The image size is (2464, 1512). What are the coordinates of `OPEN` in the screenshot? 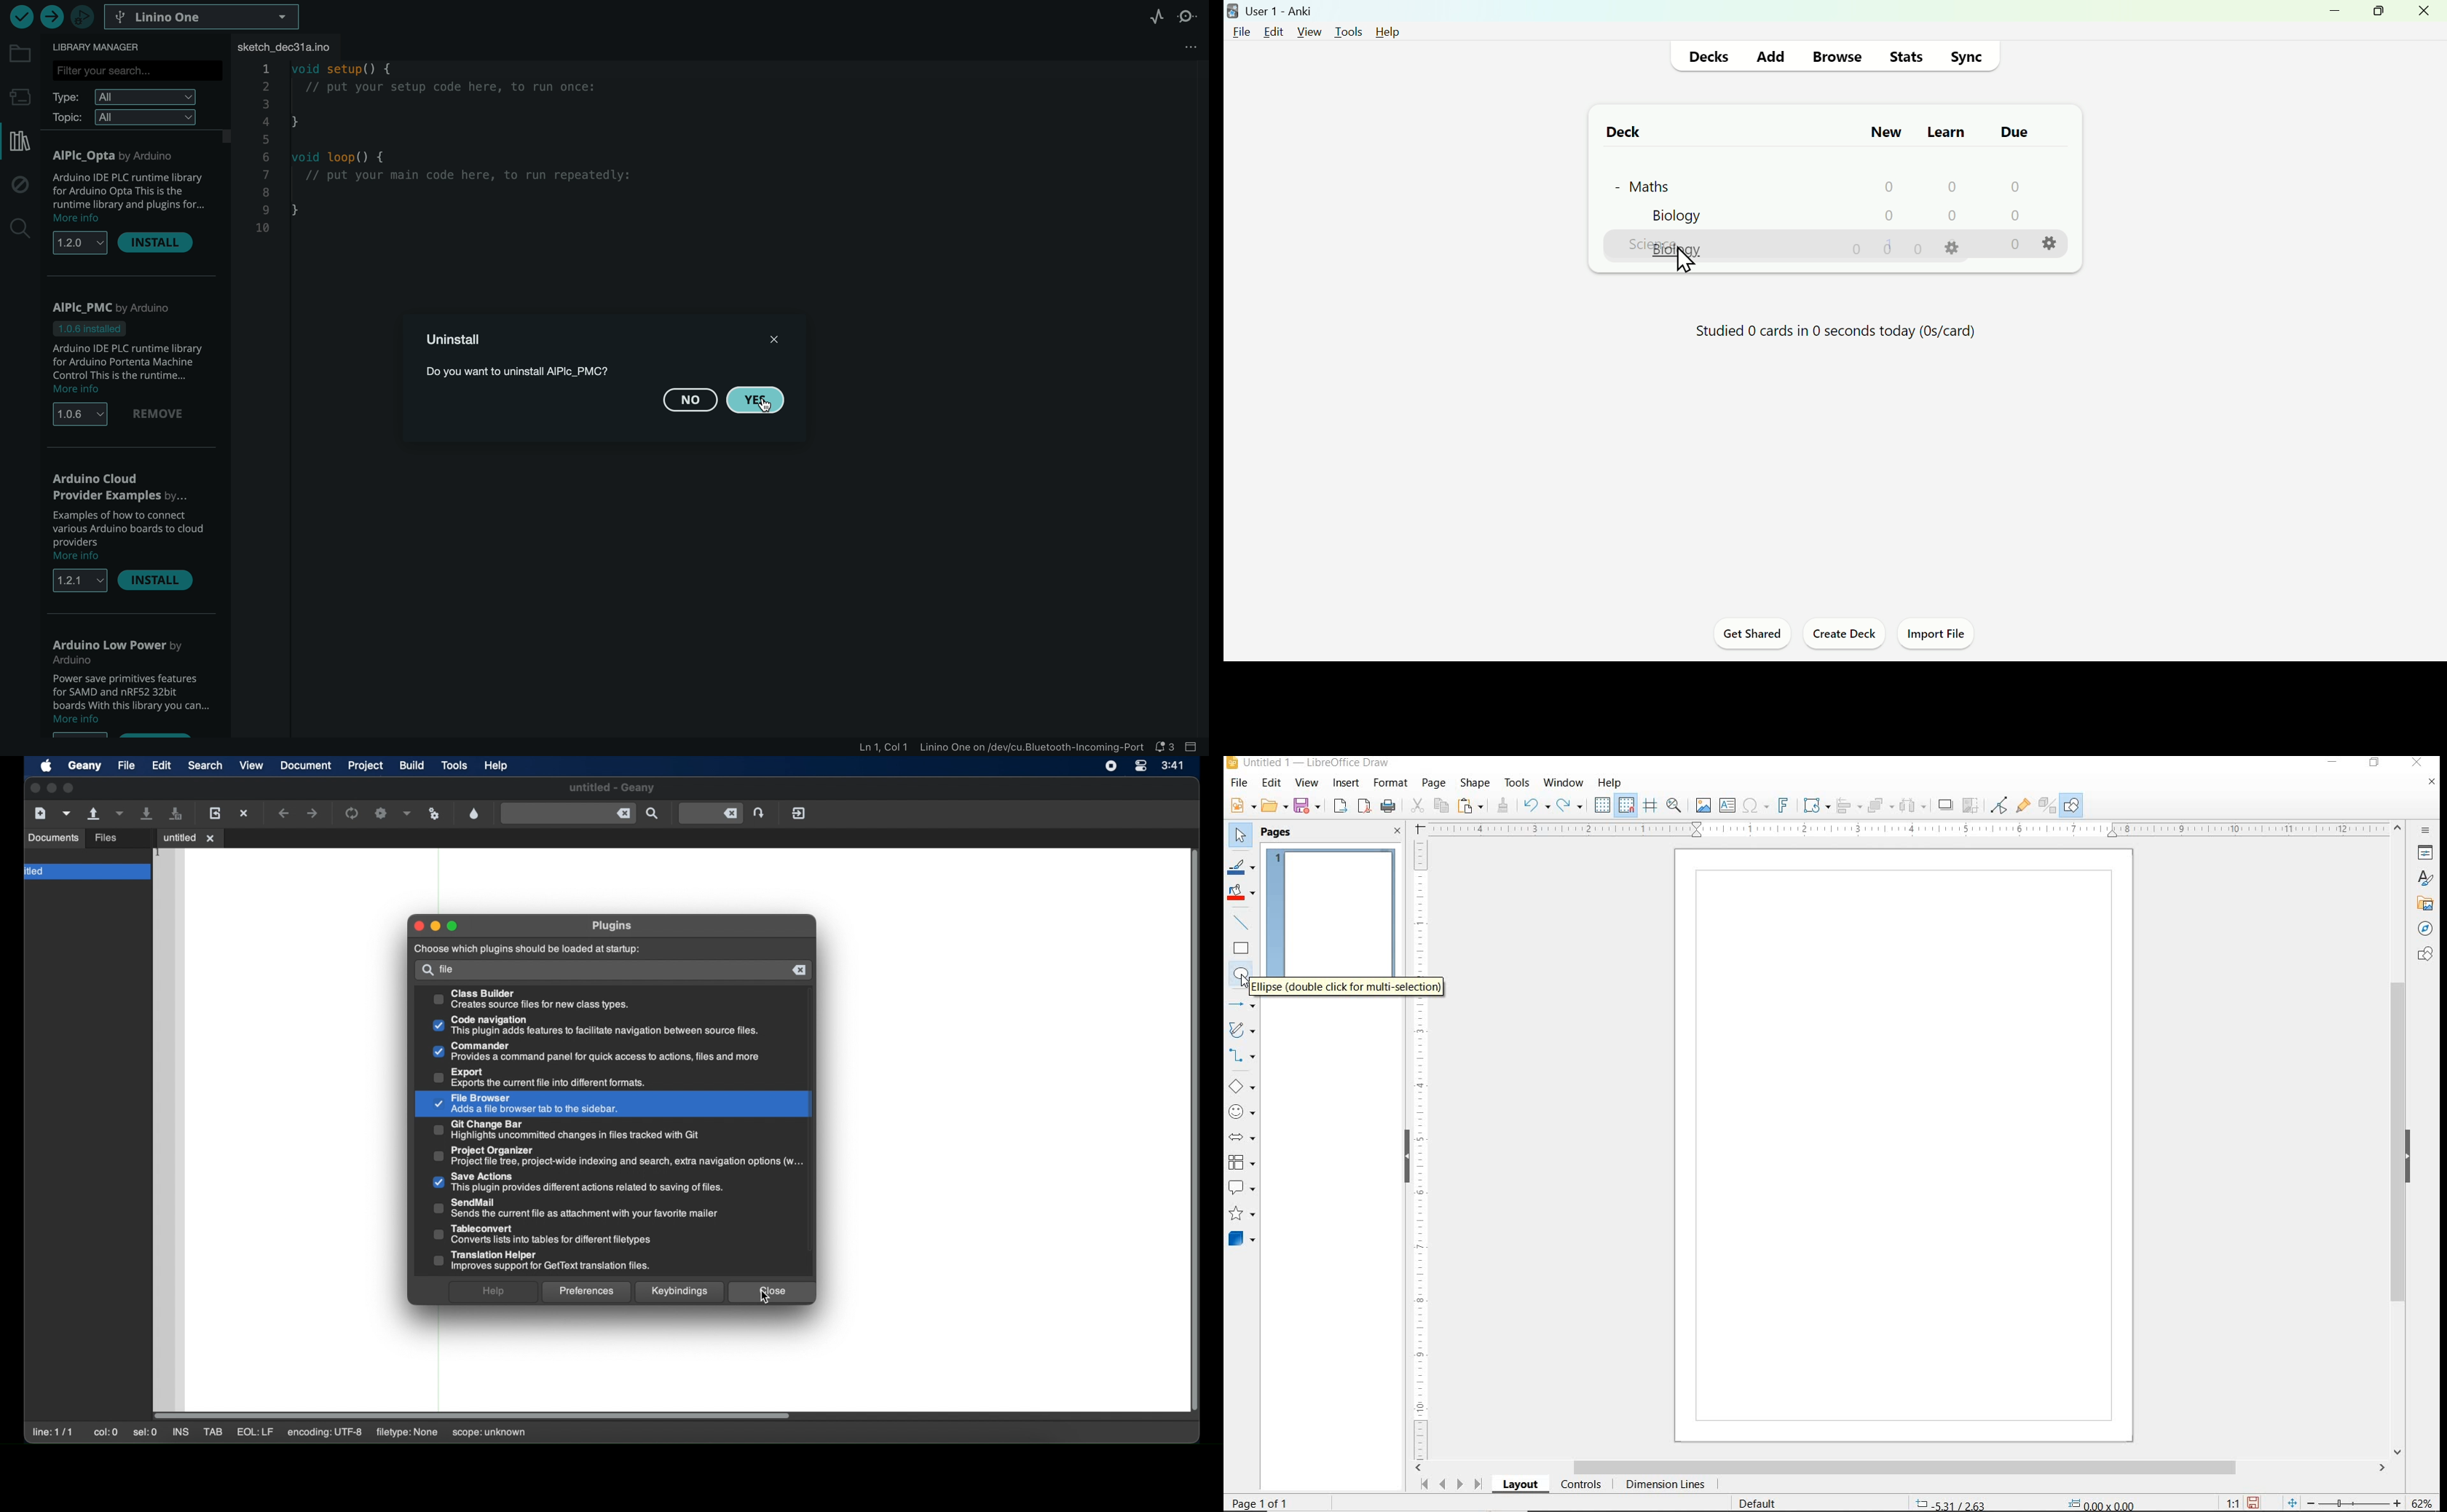 It's located at (1274, 807).